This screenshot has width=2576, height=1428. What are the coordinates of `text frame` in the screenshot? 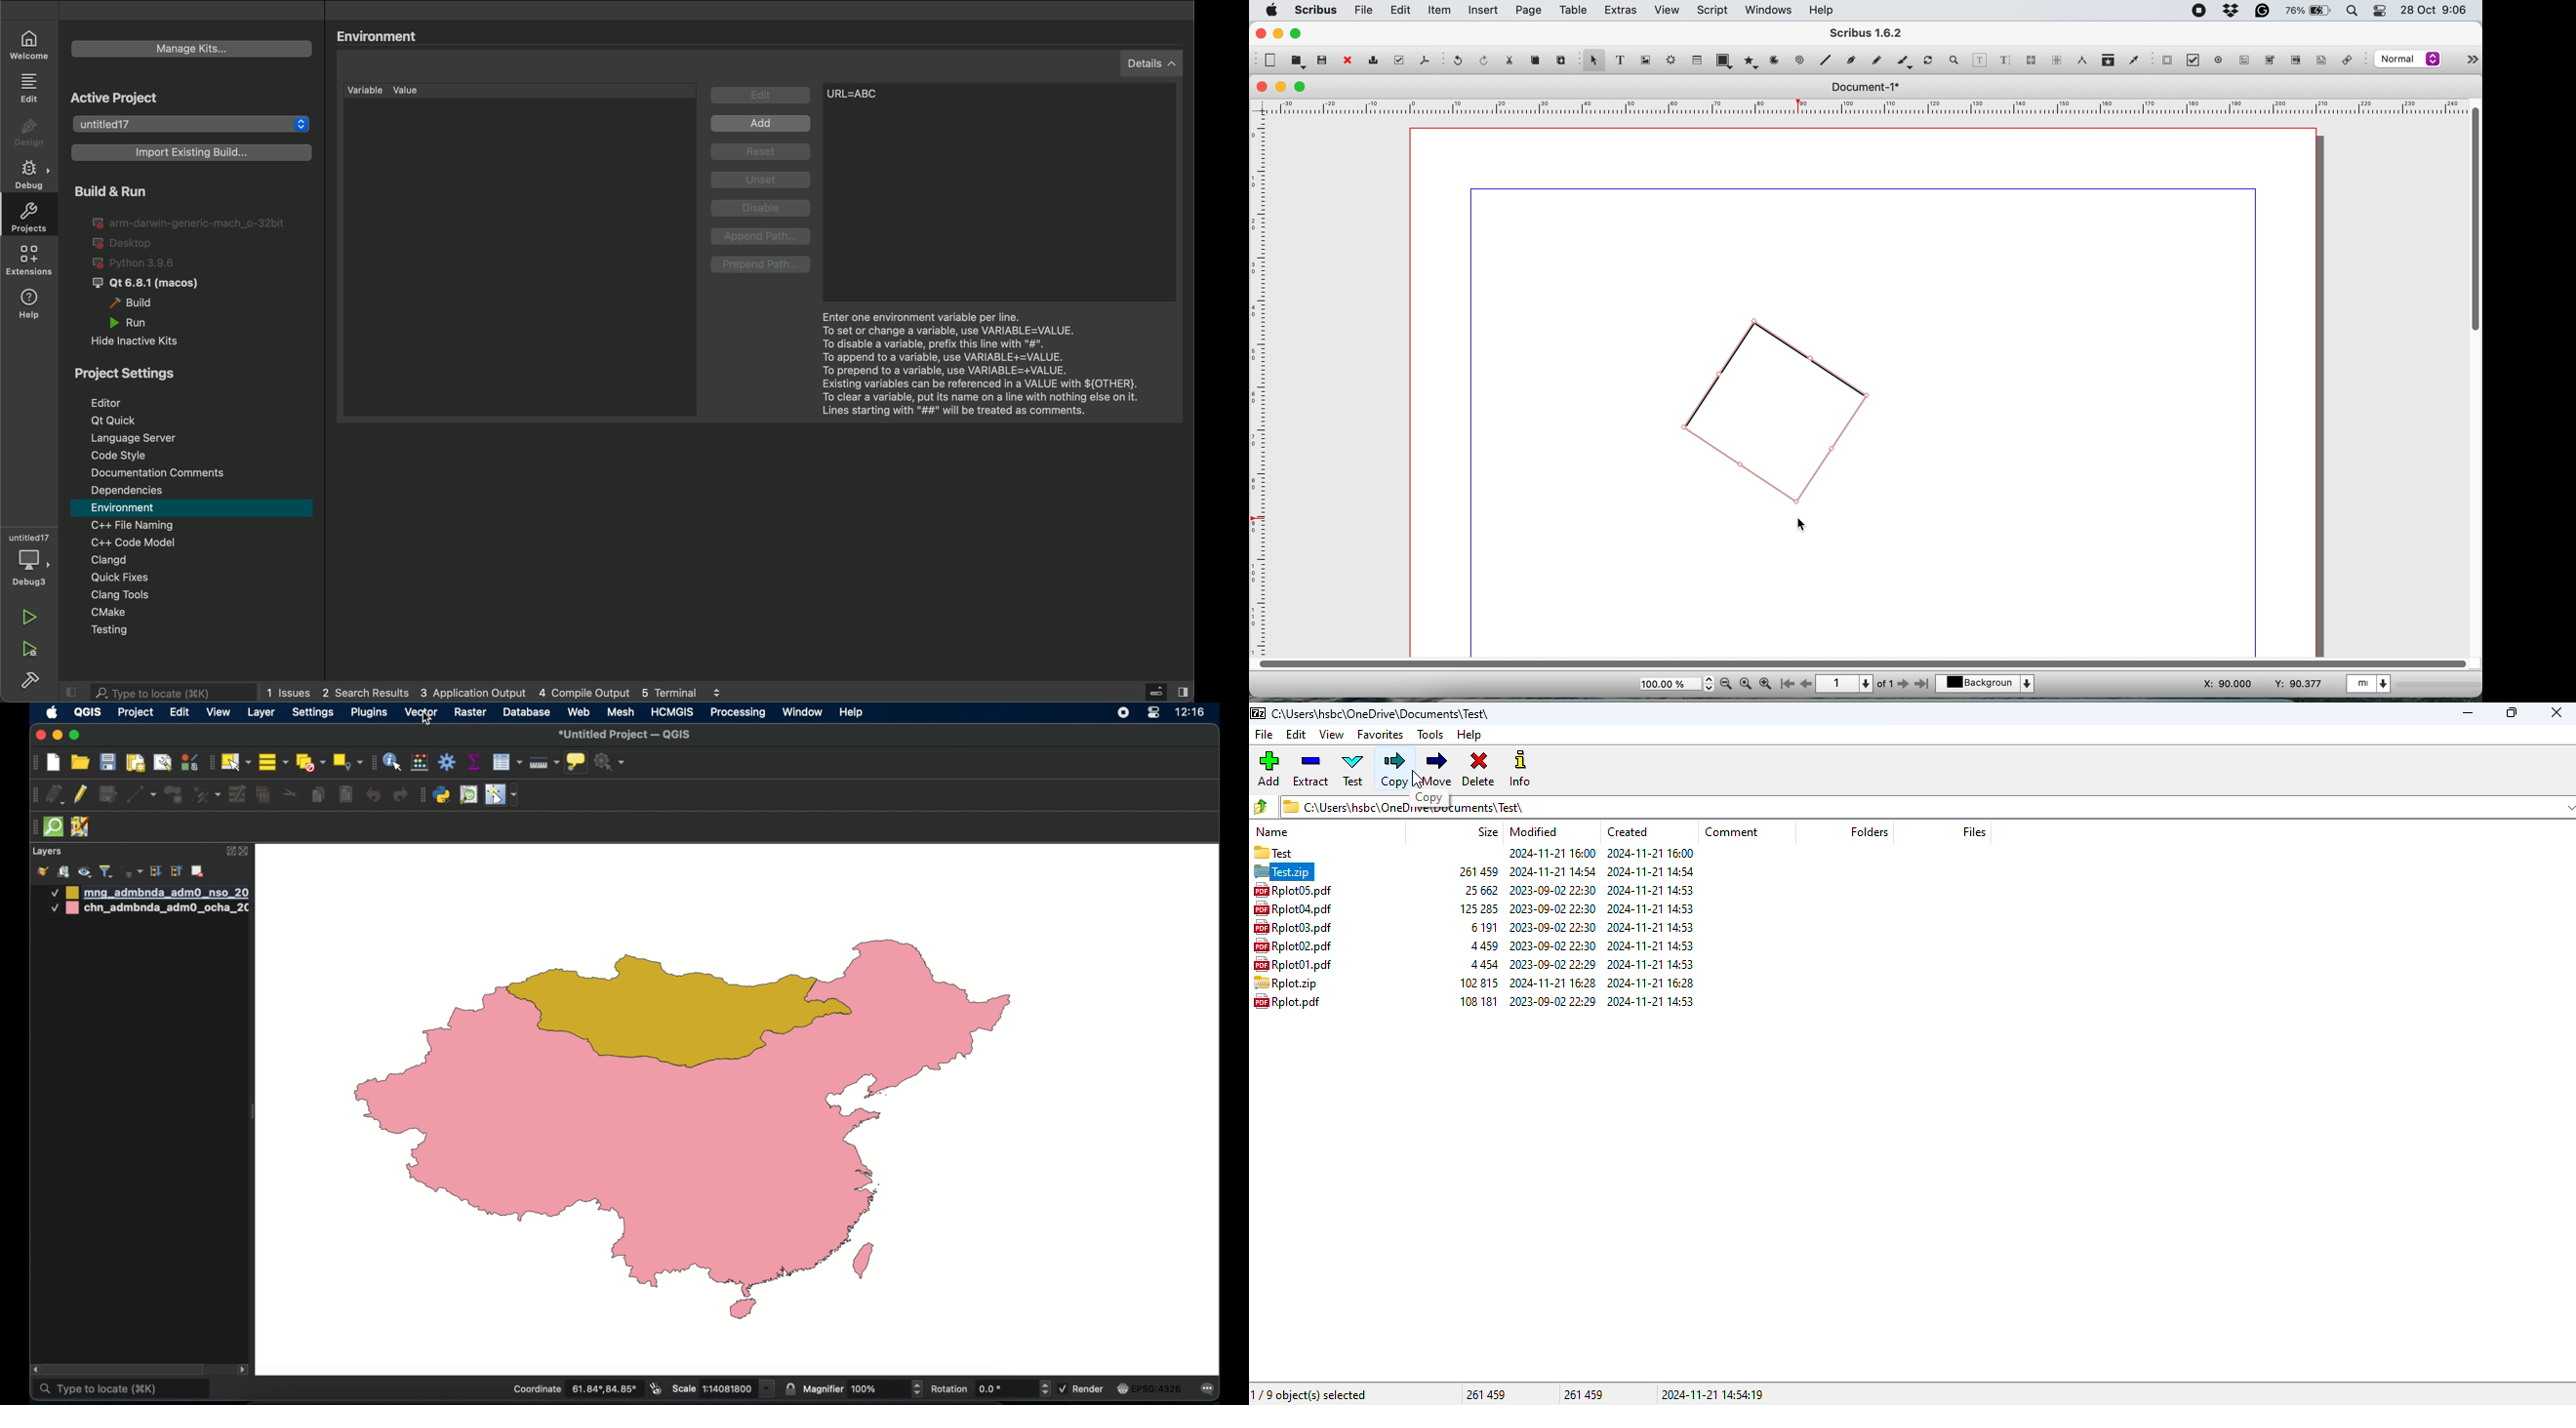 It's located at (1625, 61).